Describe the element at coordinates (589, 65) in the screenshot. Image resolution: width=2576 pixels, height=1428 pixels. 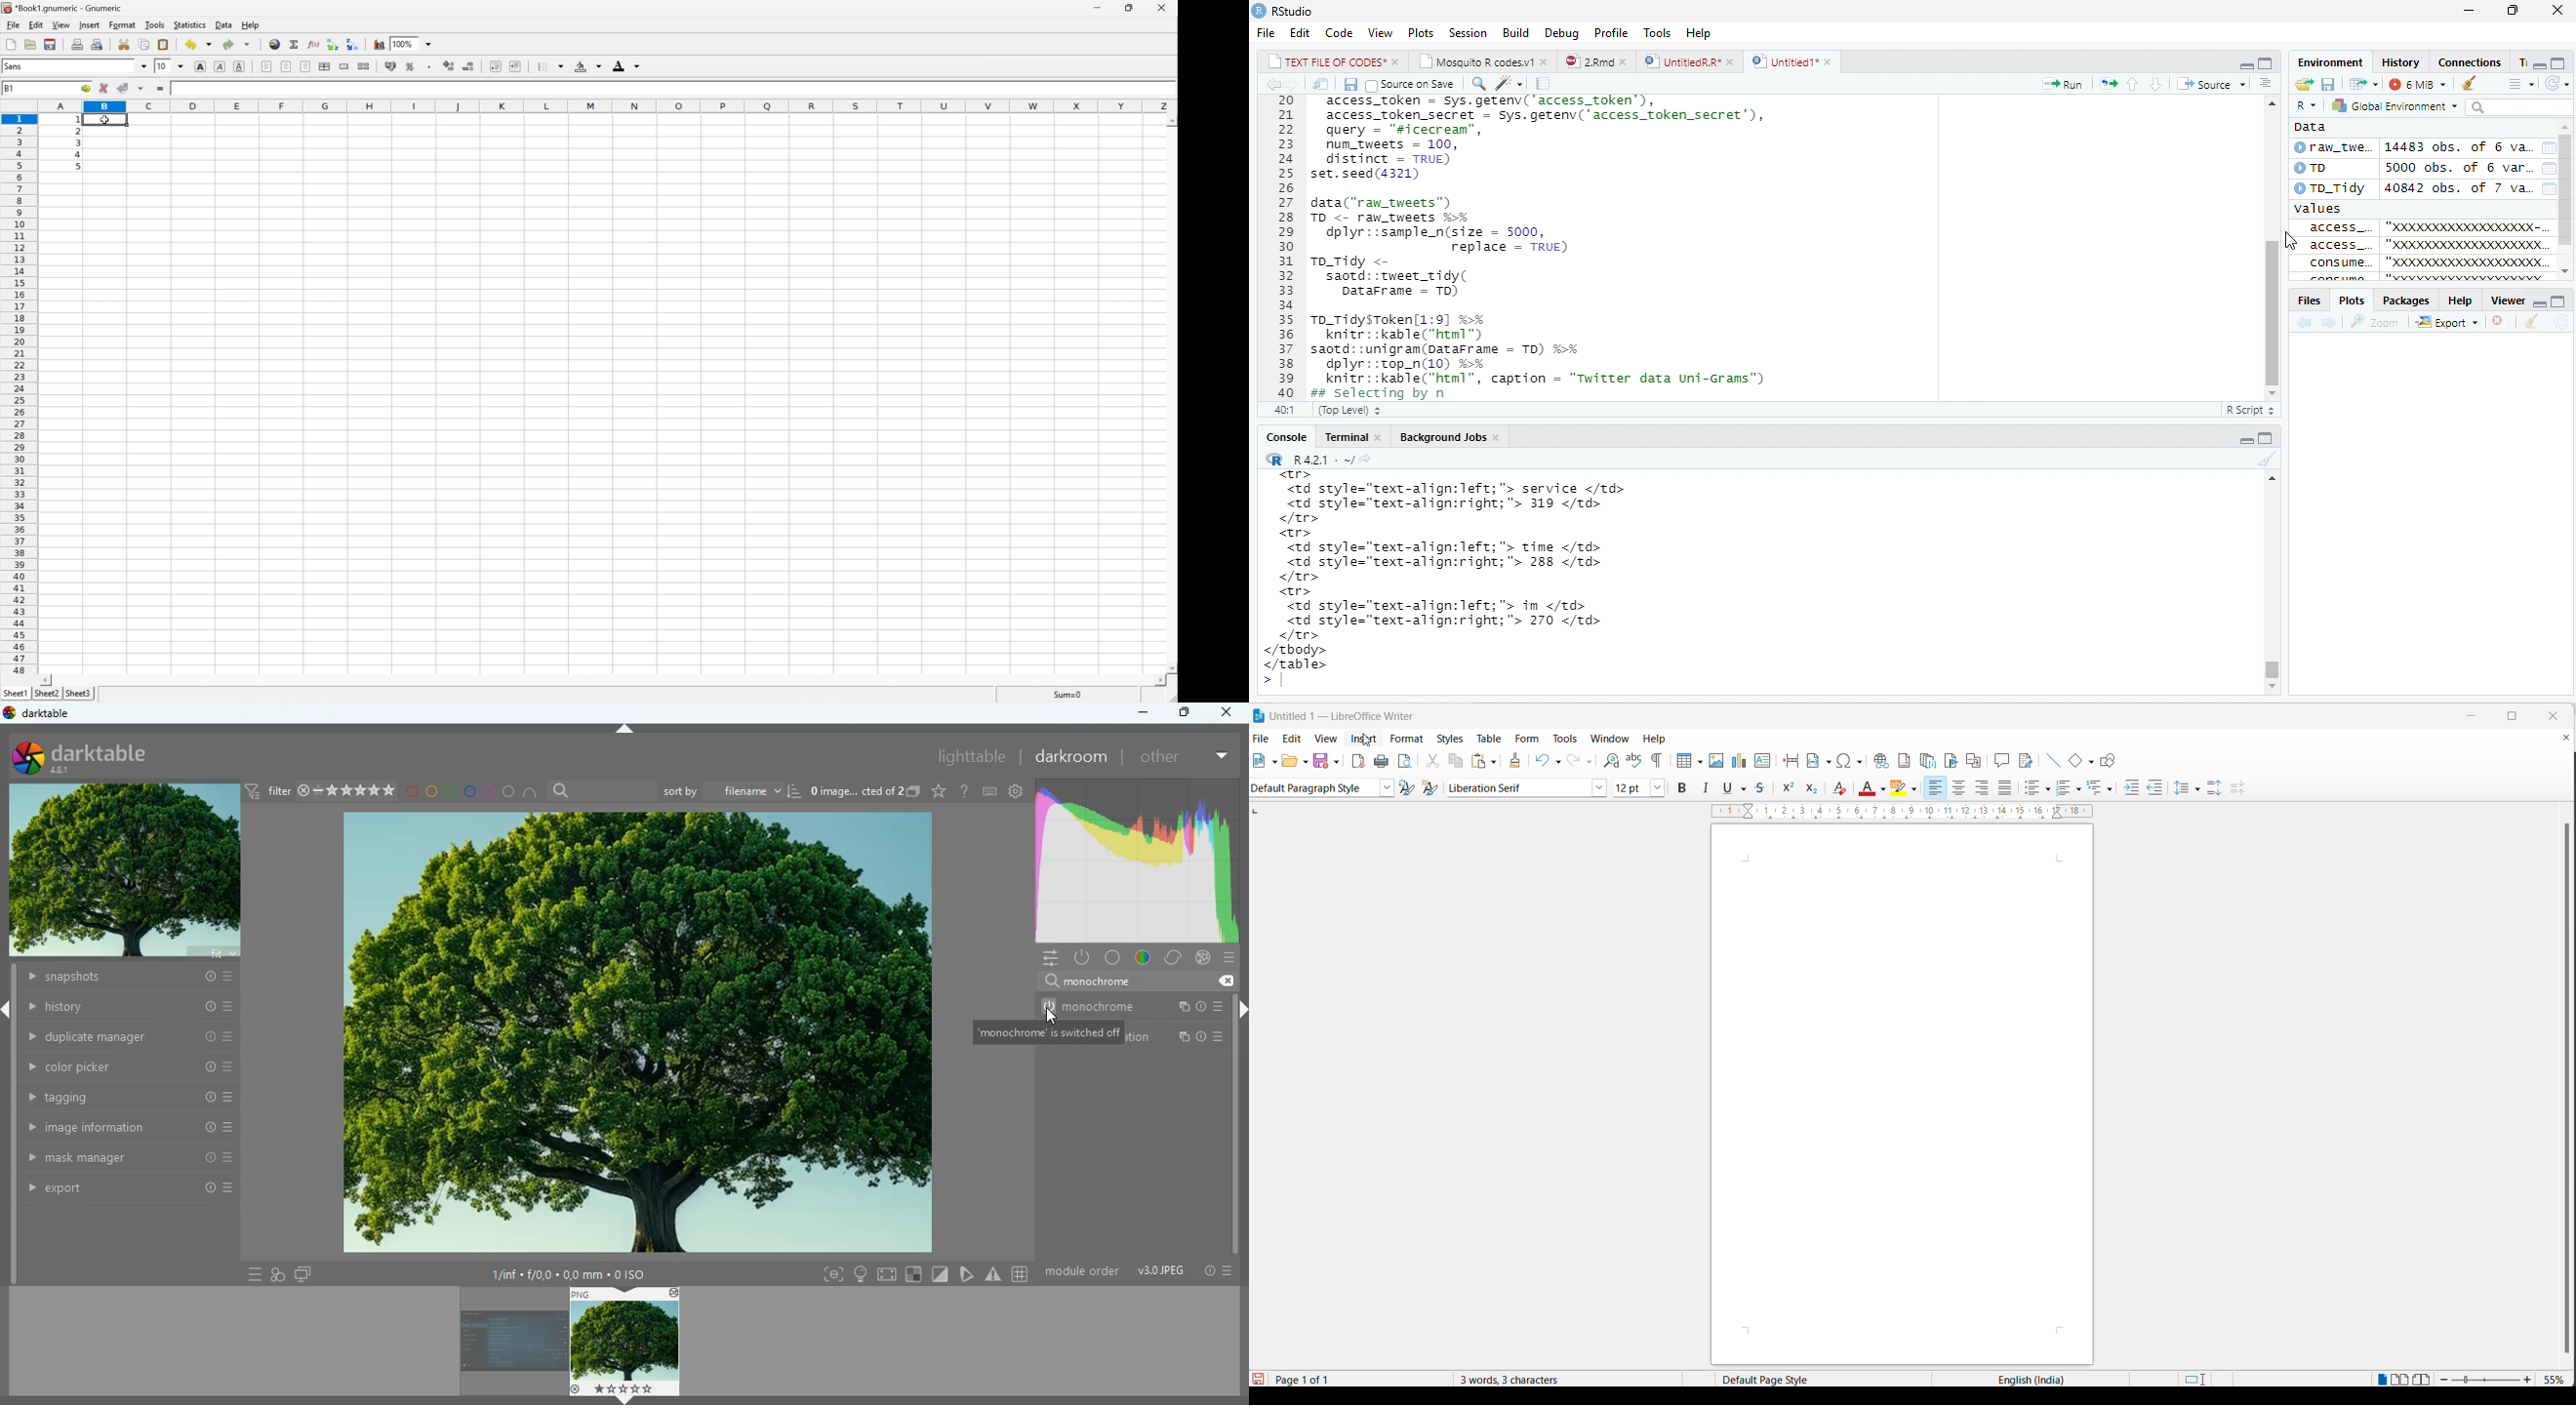
I see `Background` at that location.